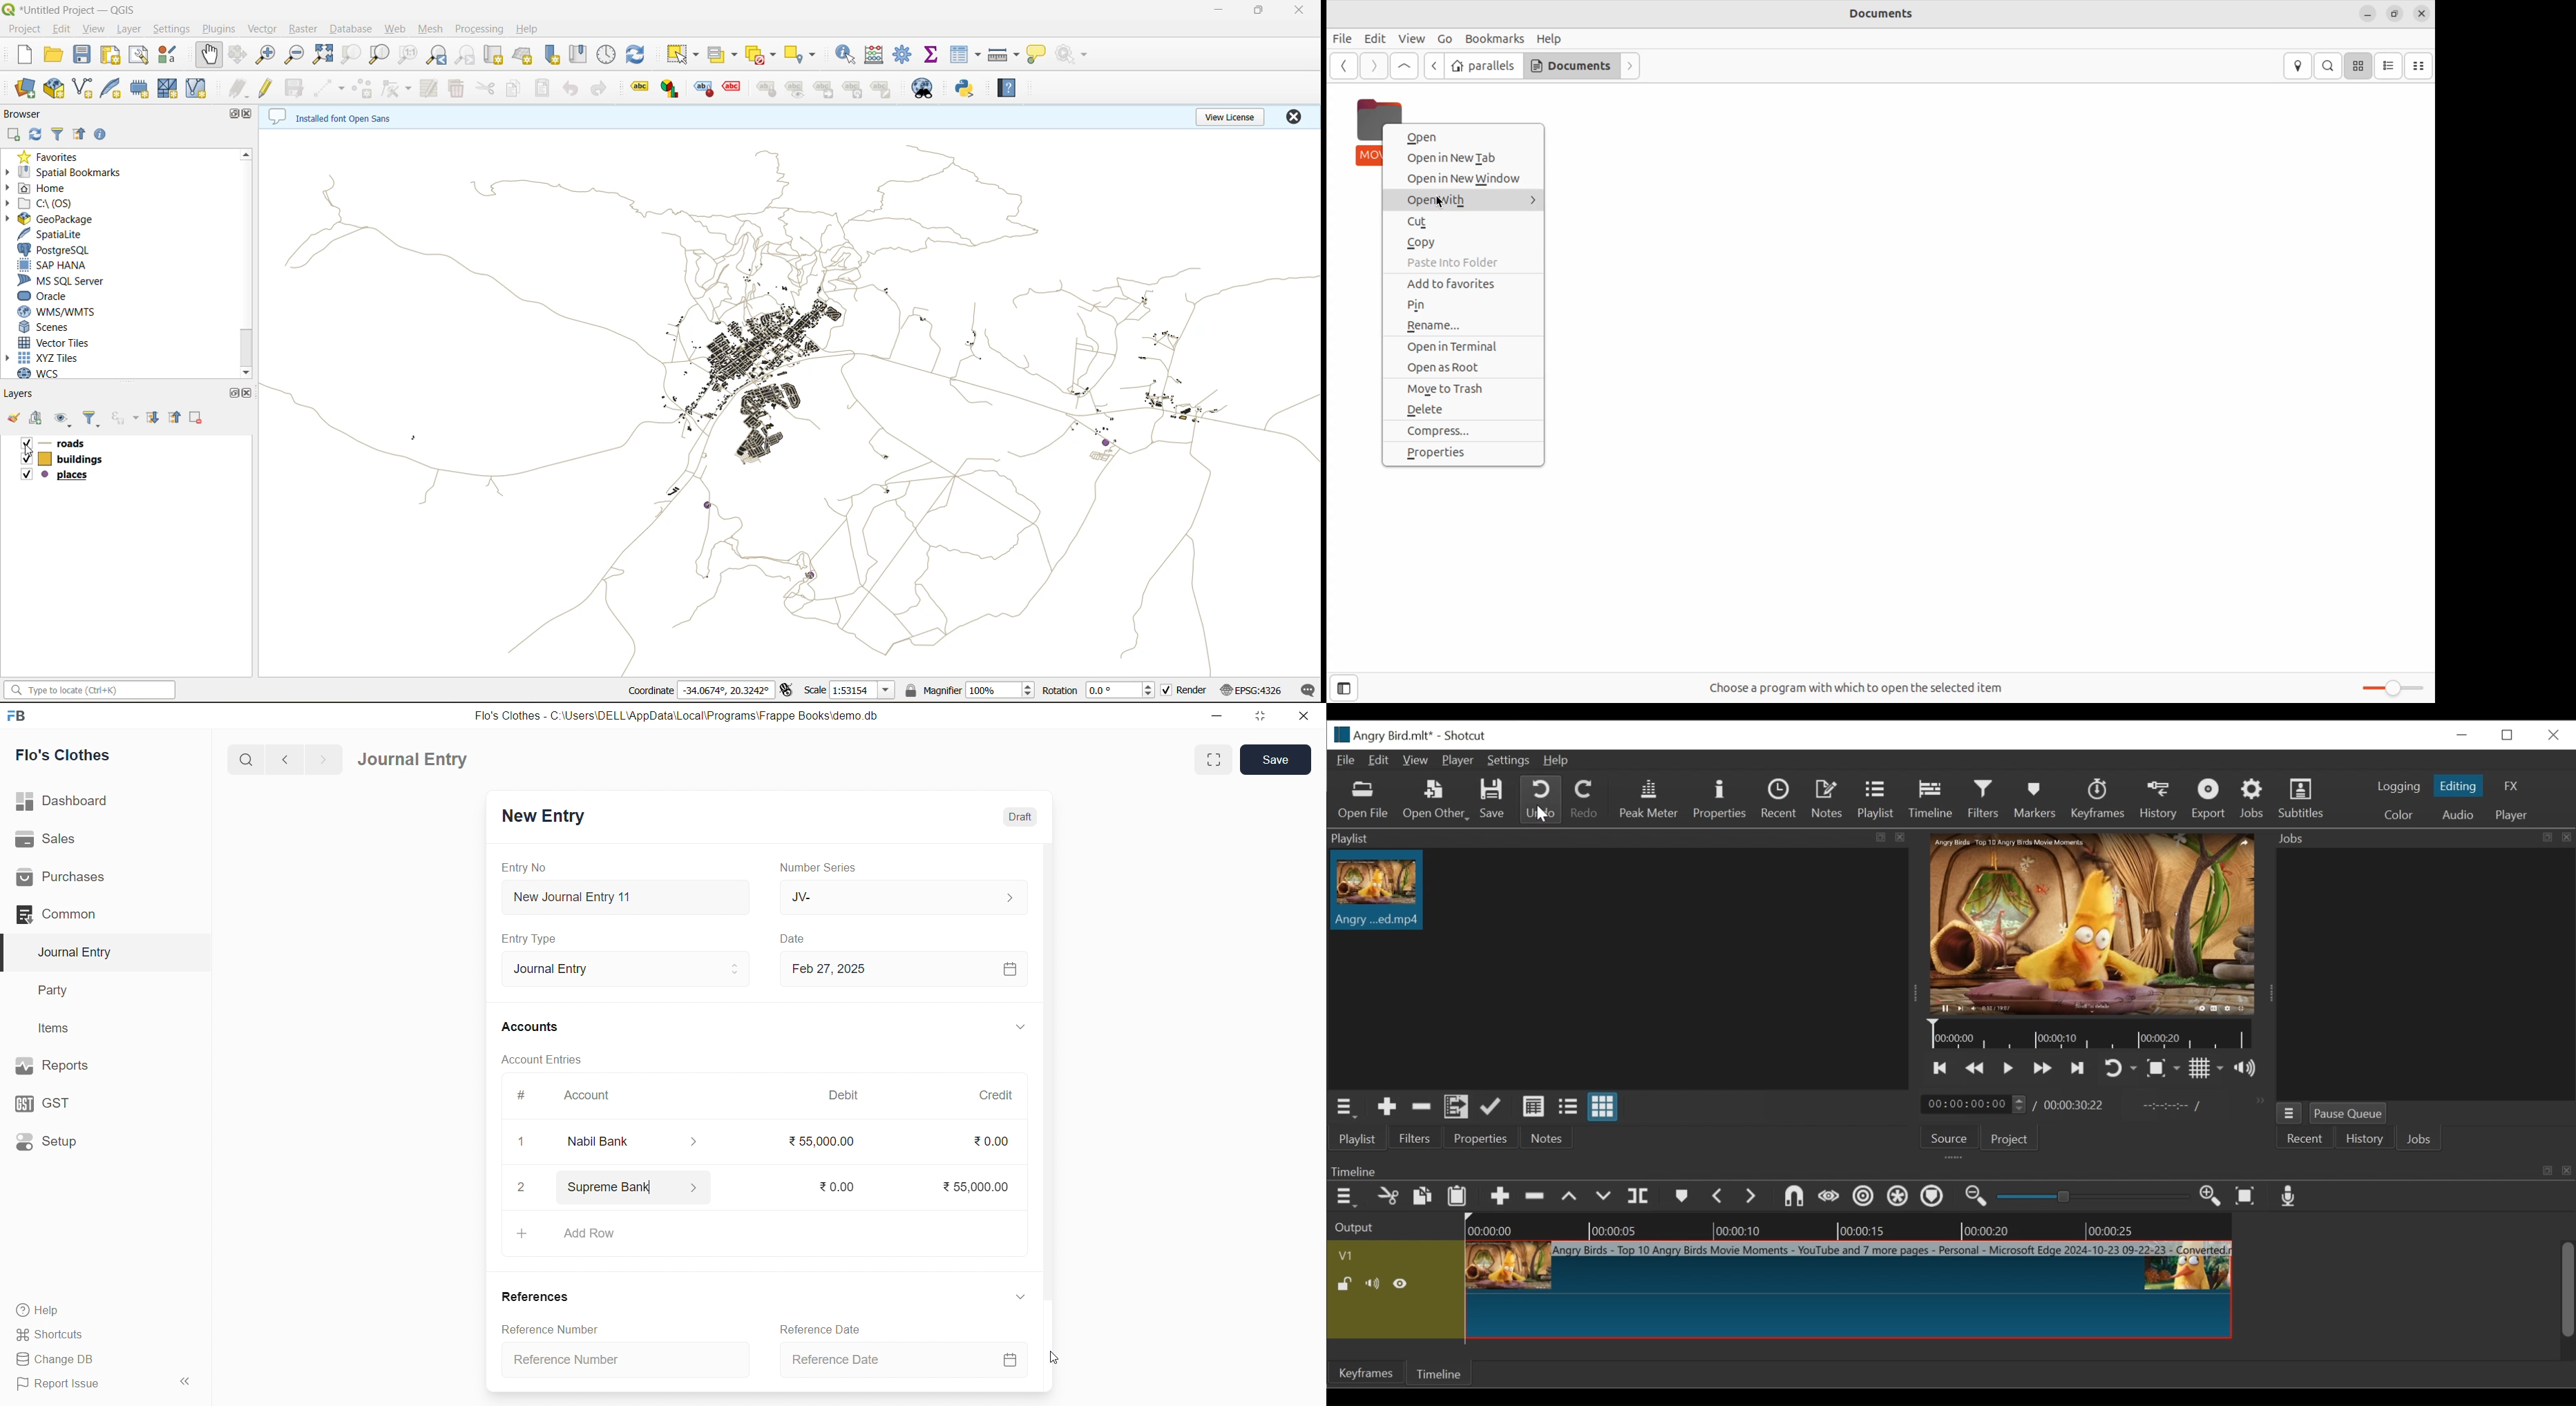  I want to click on Journal Entry, so click(79, 952).